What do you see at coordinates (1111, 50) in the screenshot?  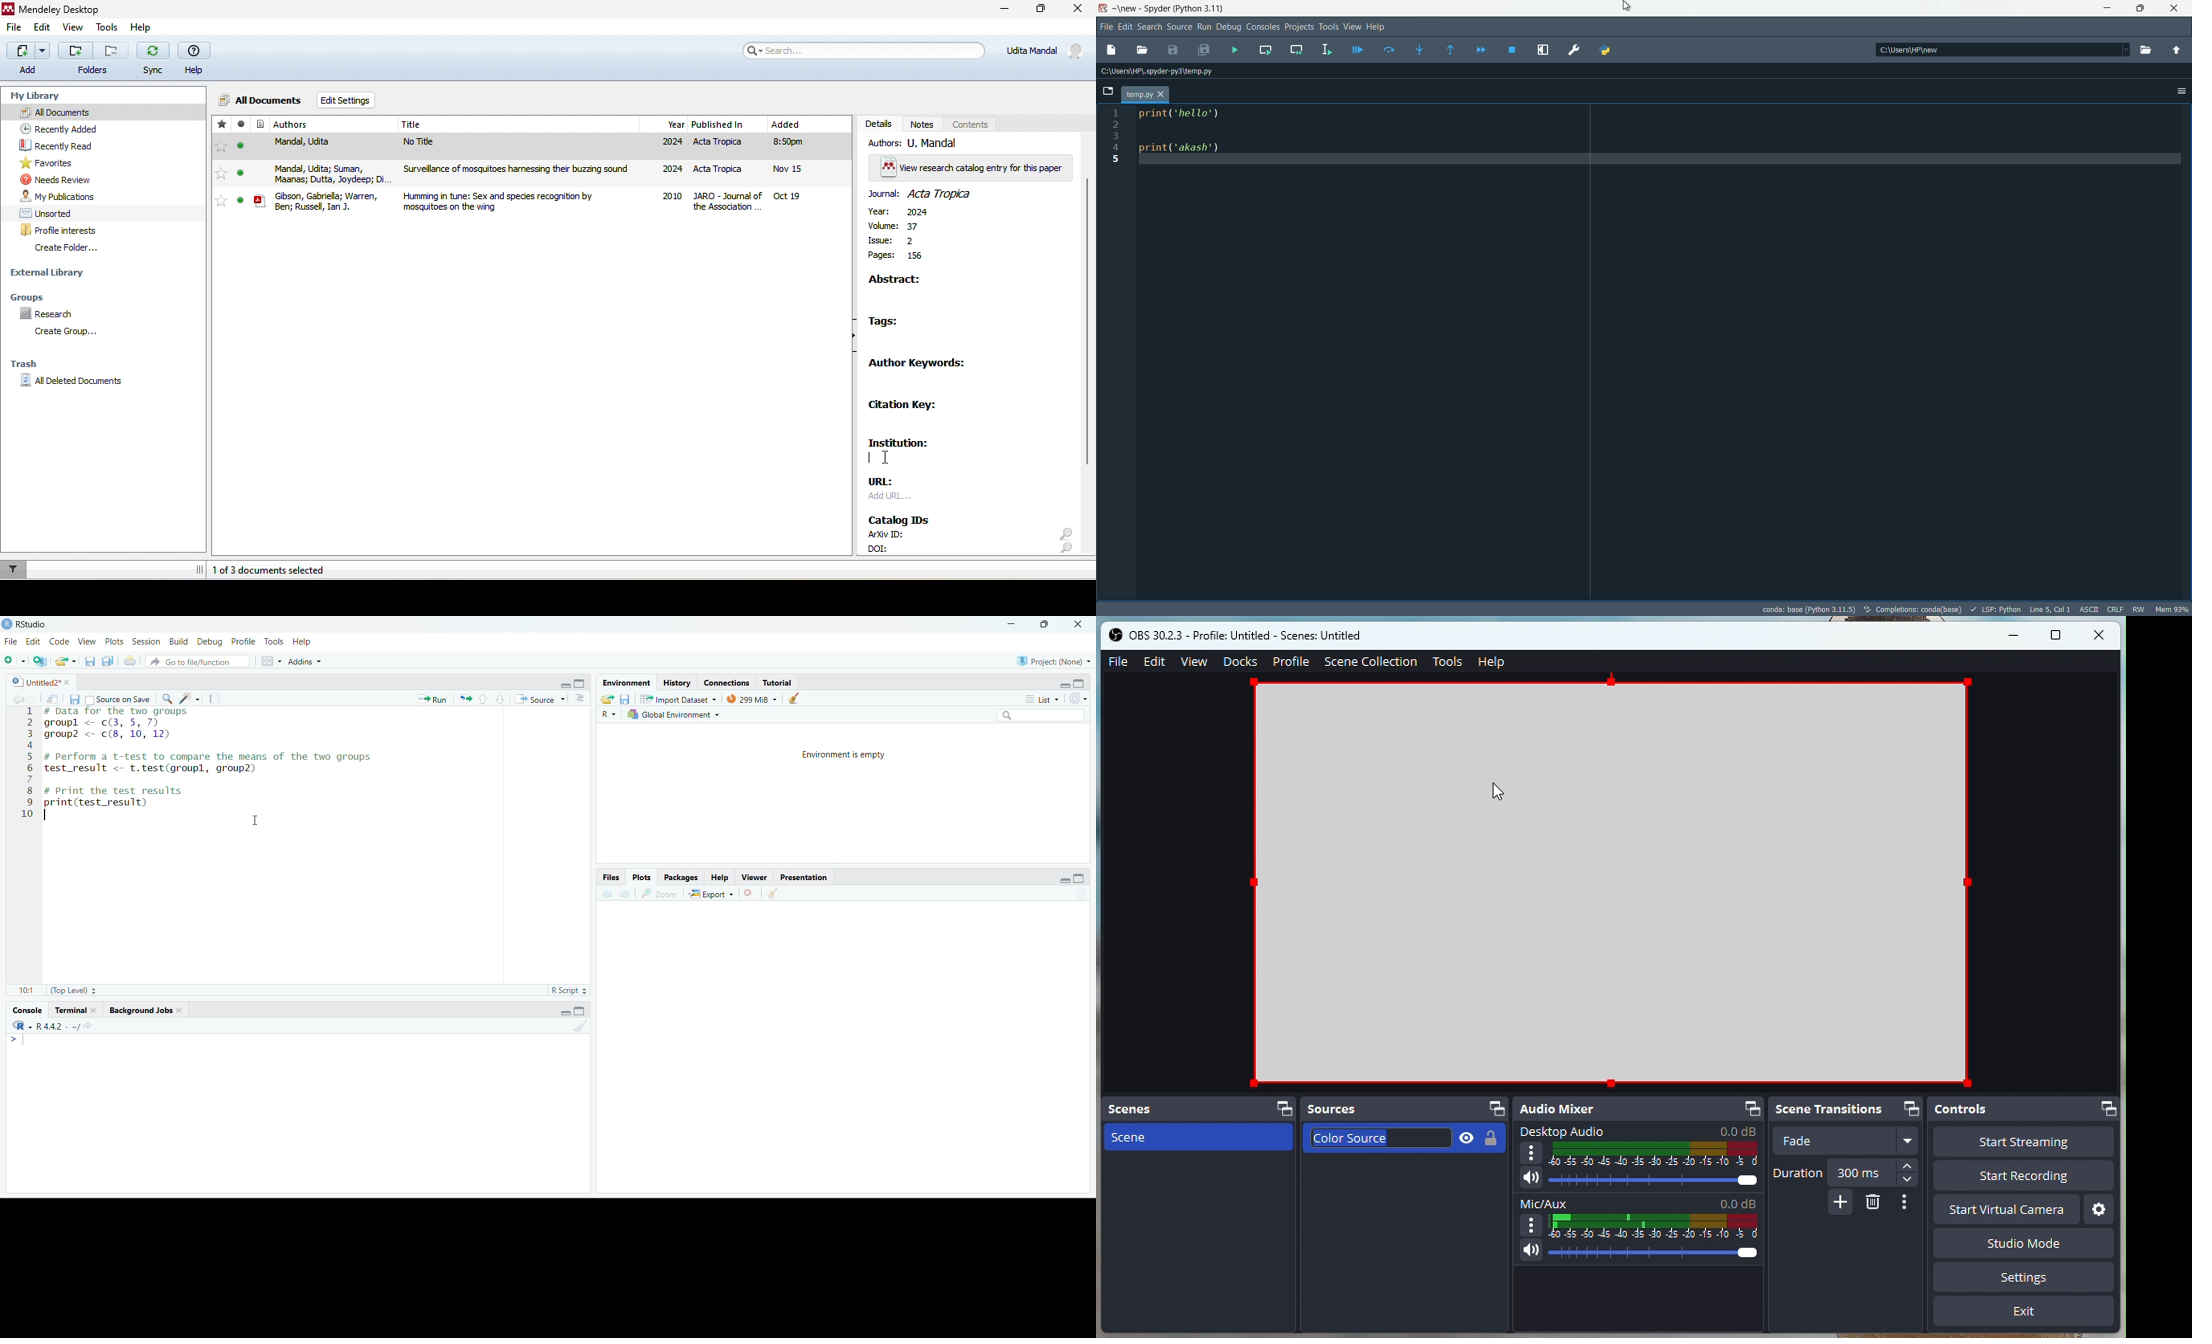 I see `new file` at bounding box center [1111, 50].